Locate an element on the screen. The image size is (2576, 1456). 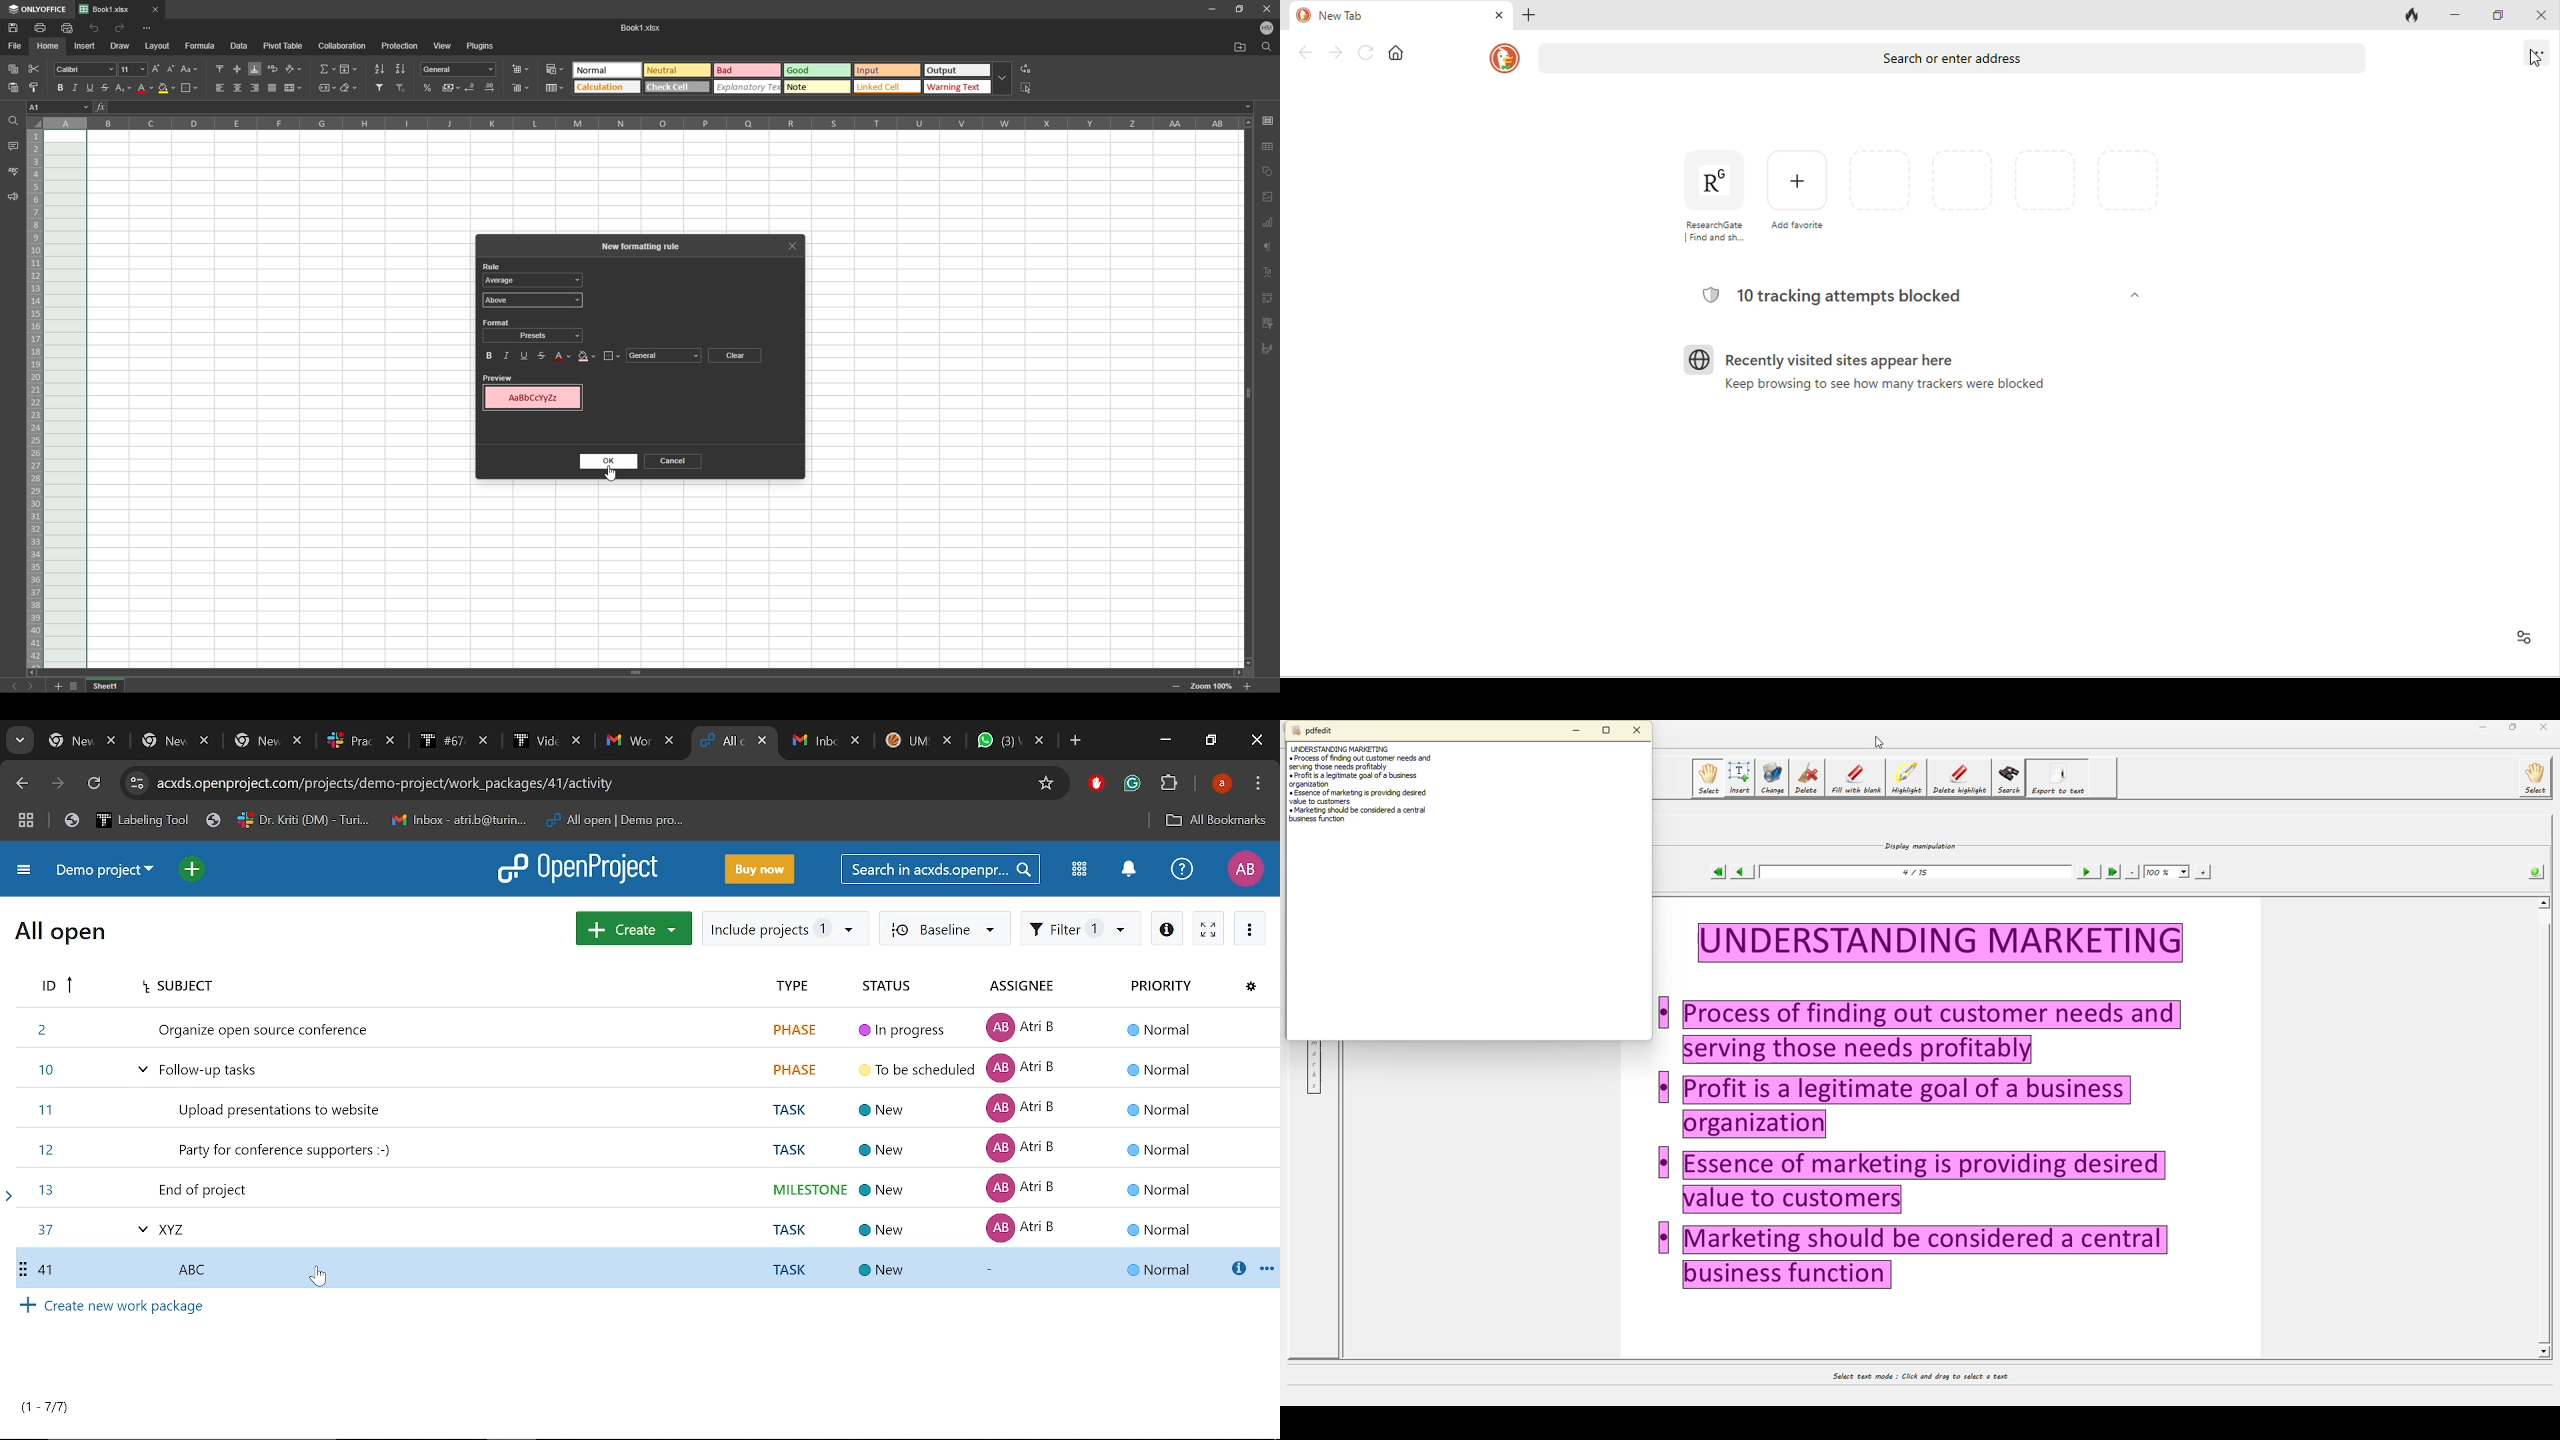
font style is located at coordinates (85, 70).